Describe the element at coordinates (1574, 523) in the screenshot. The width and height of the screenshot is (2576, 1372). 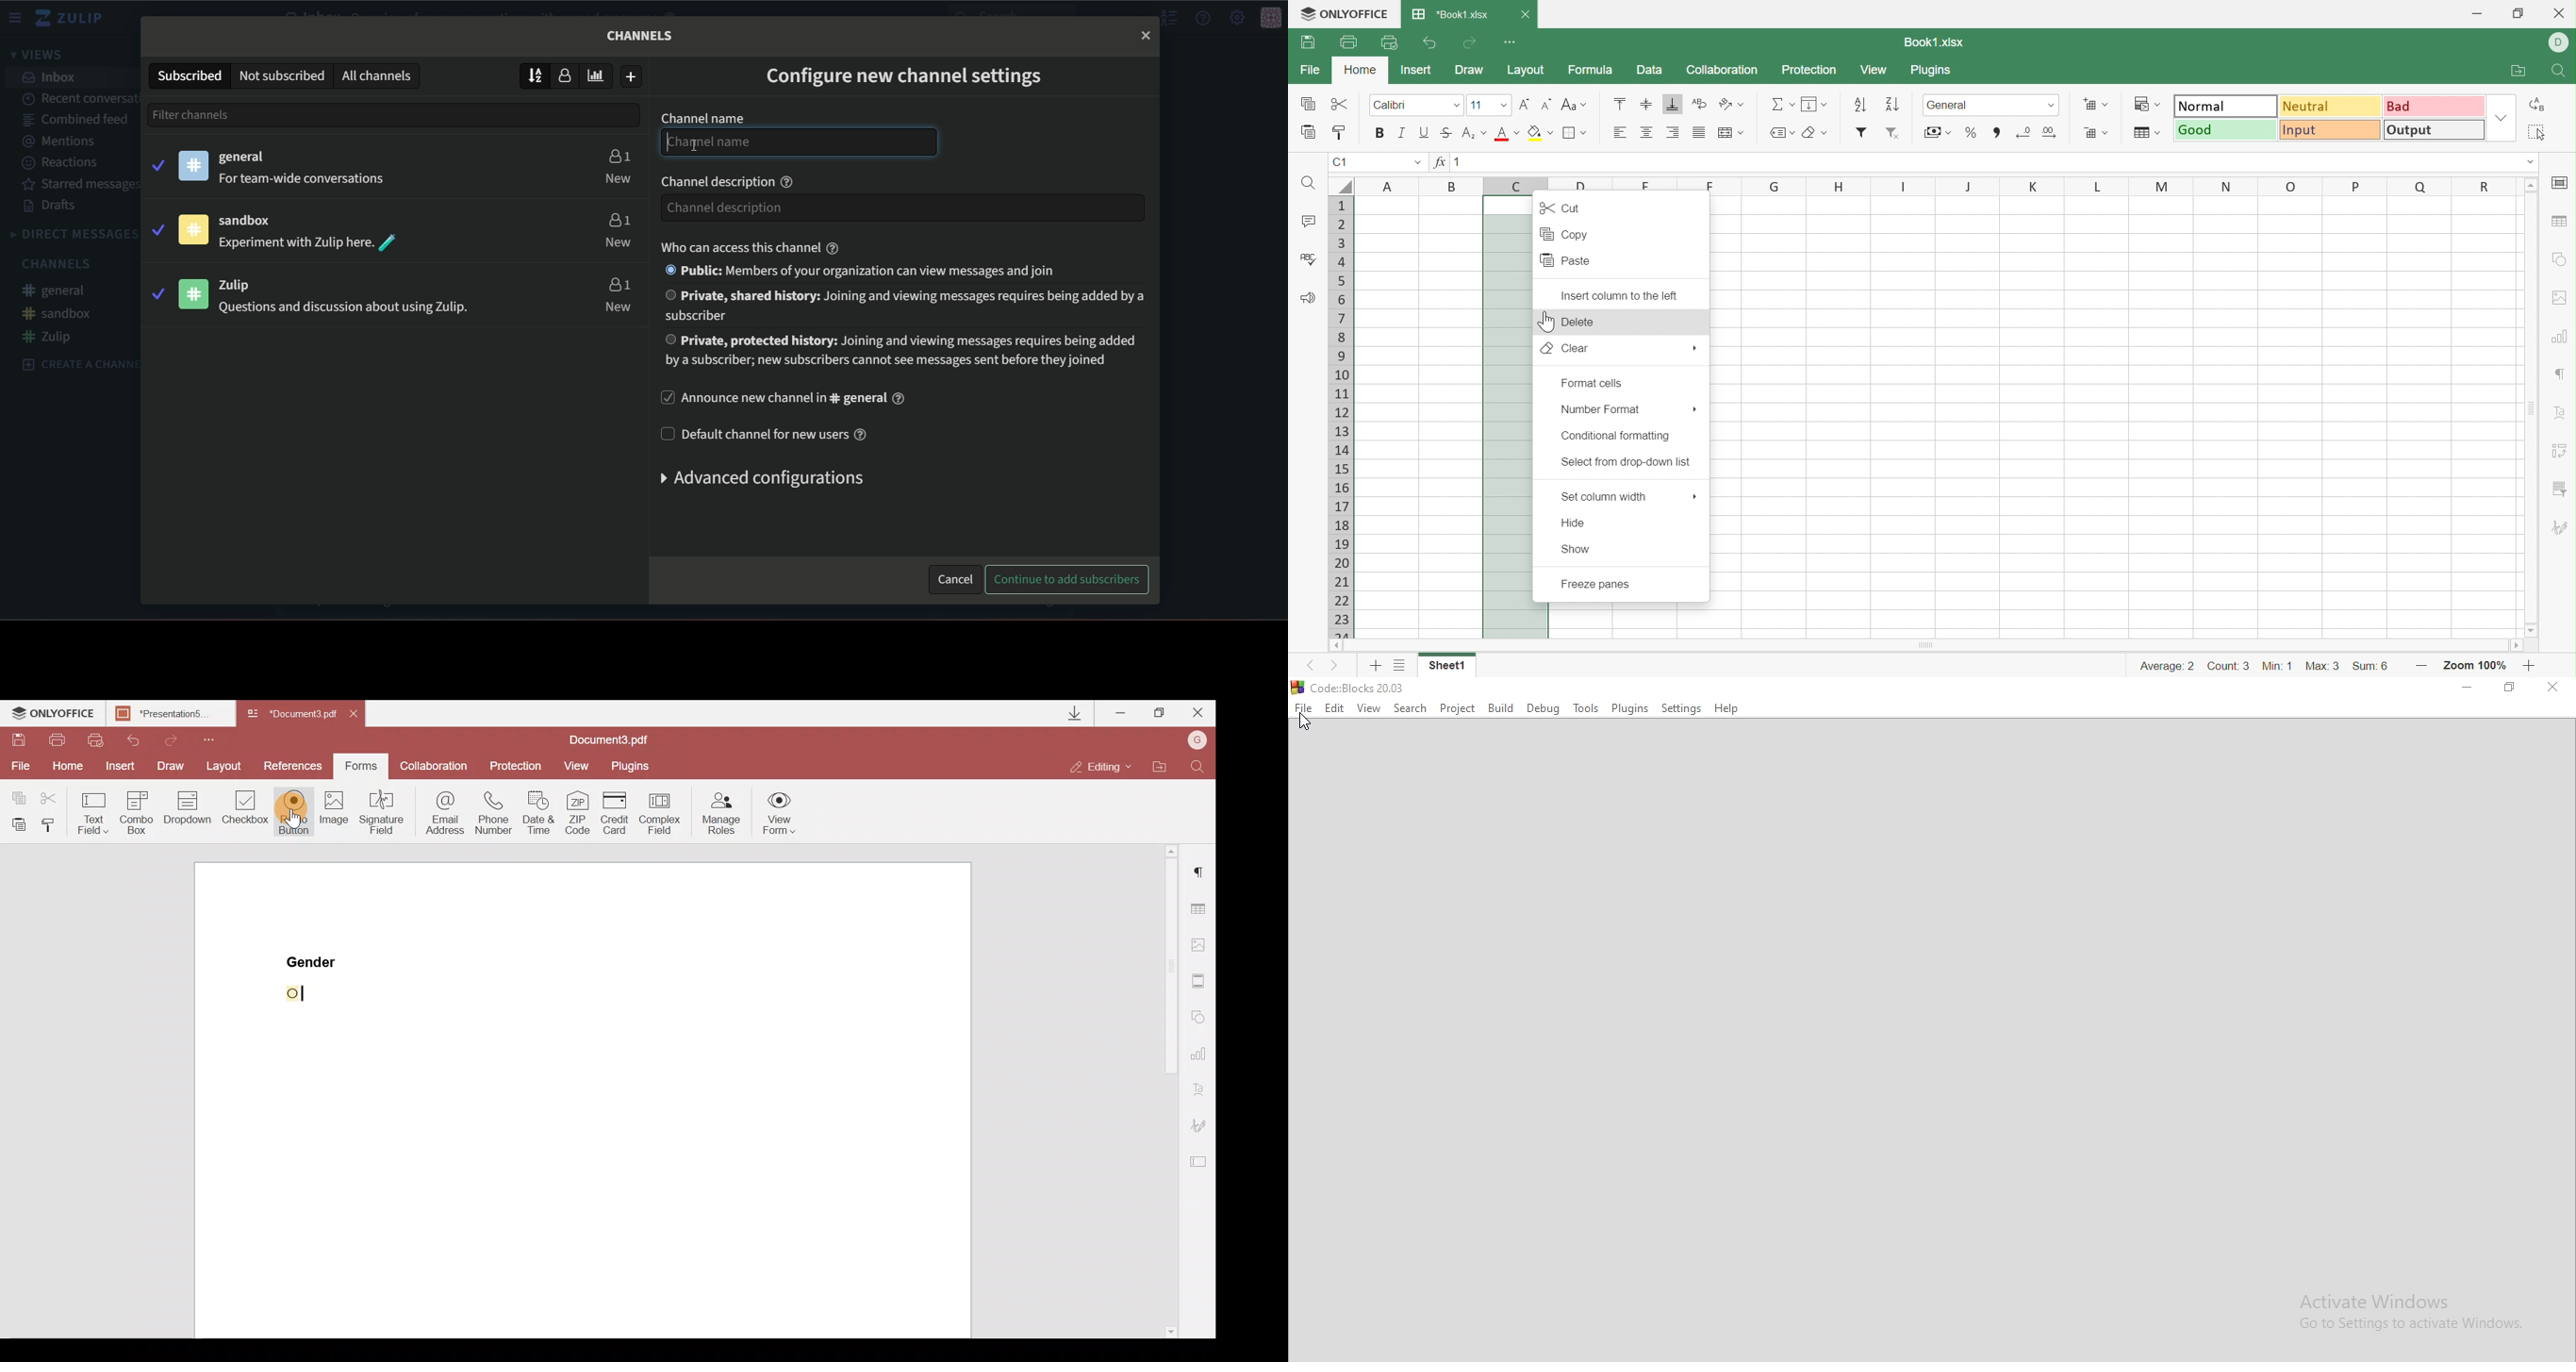
I see `Hide` at that location.